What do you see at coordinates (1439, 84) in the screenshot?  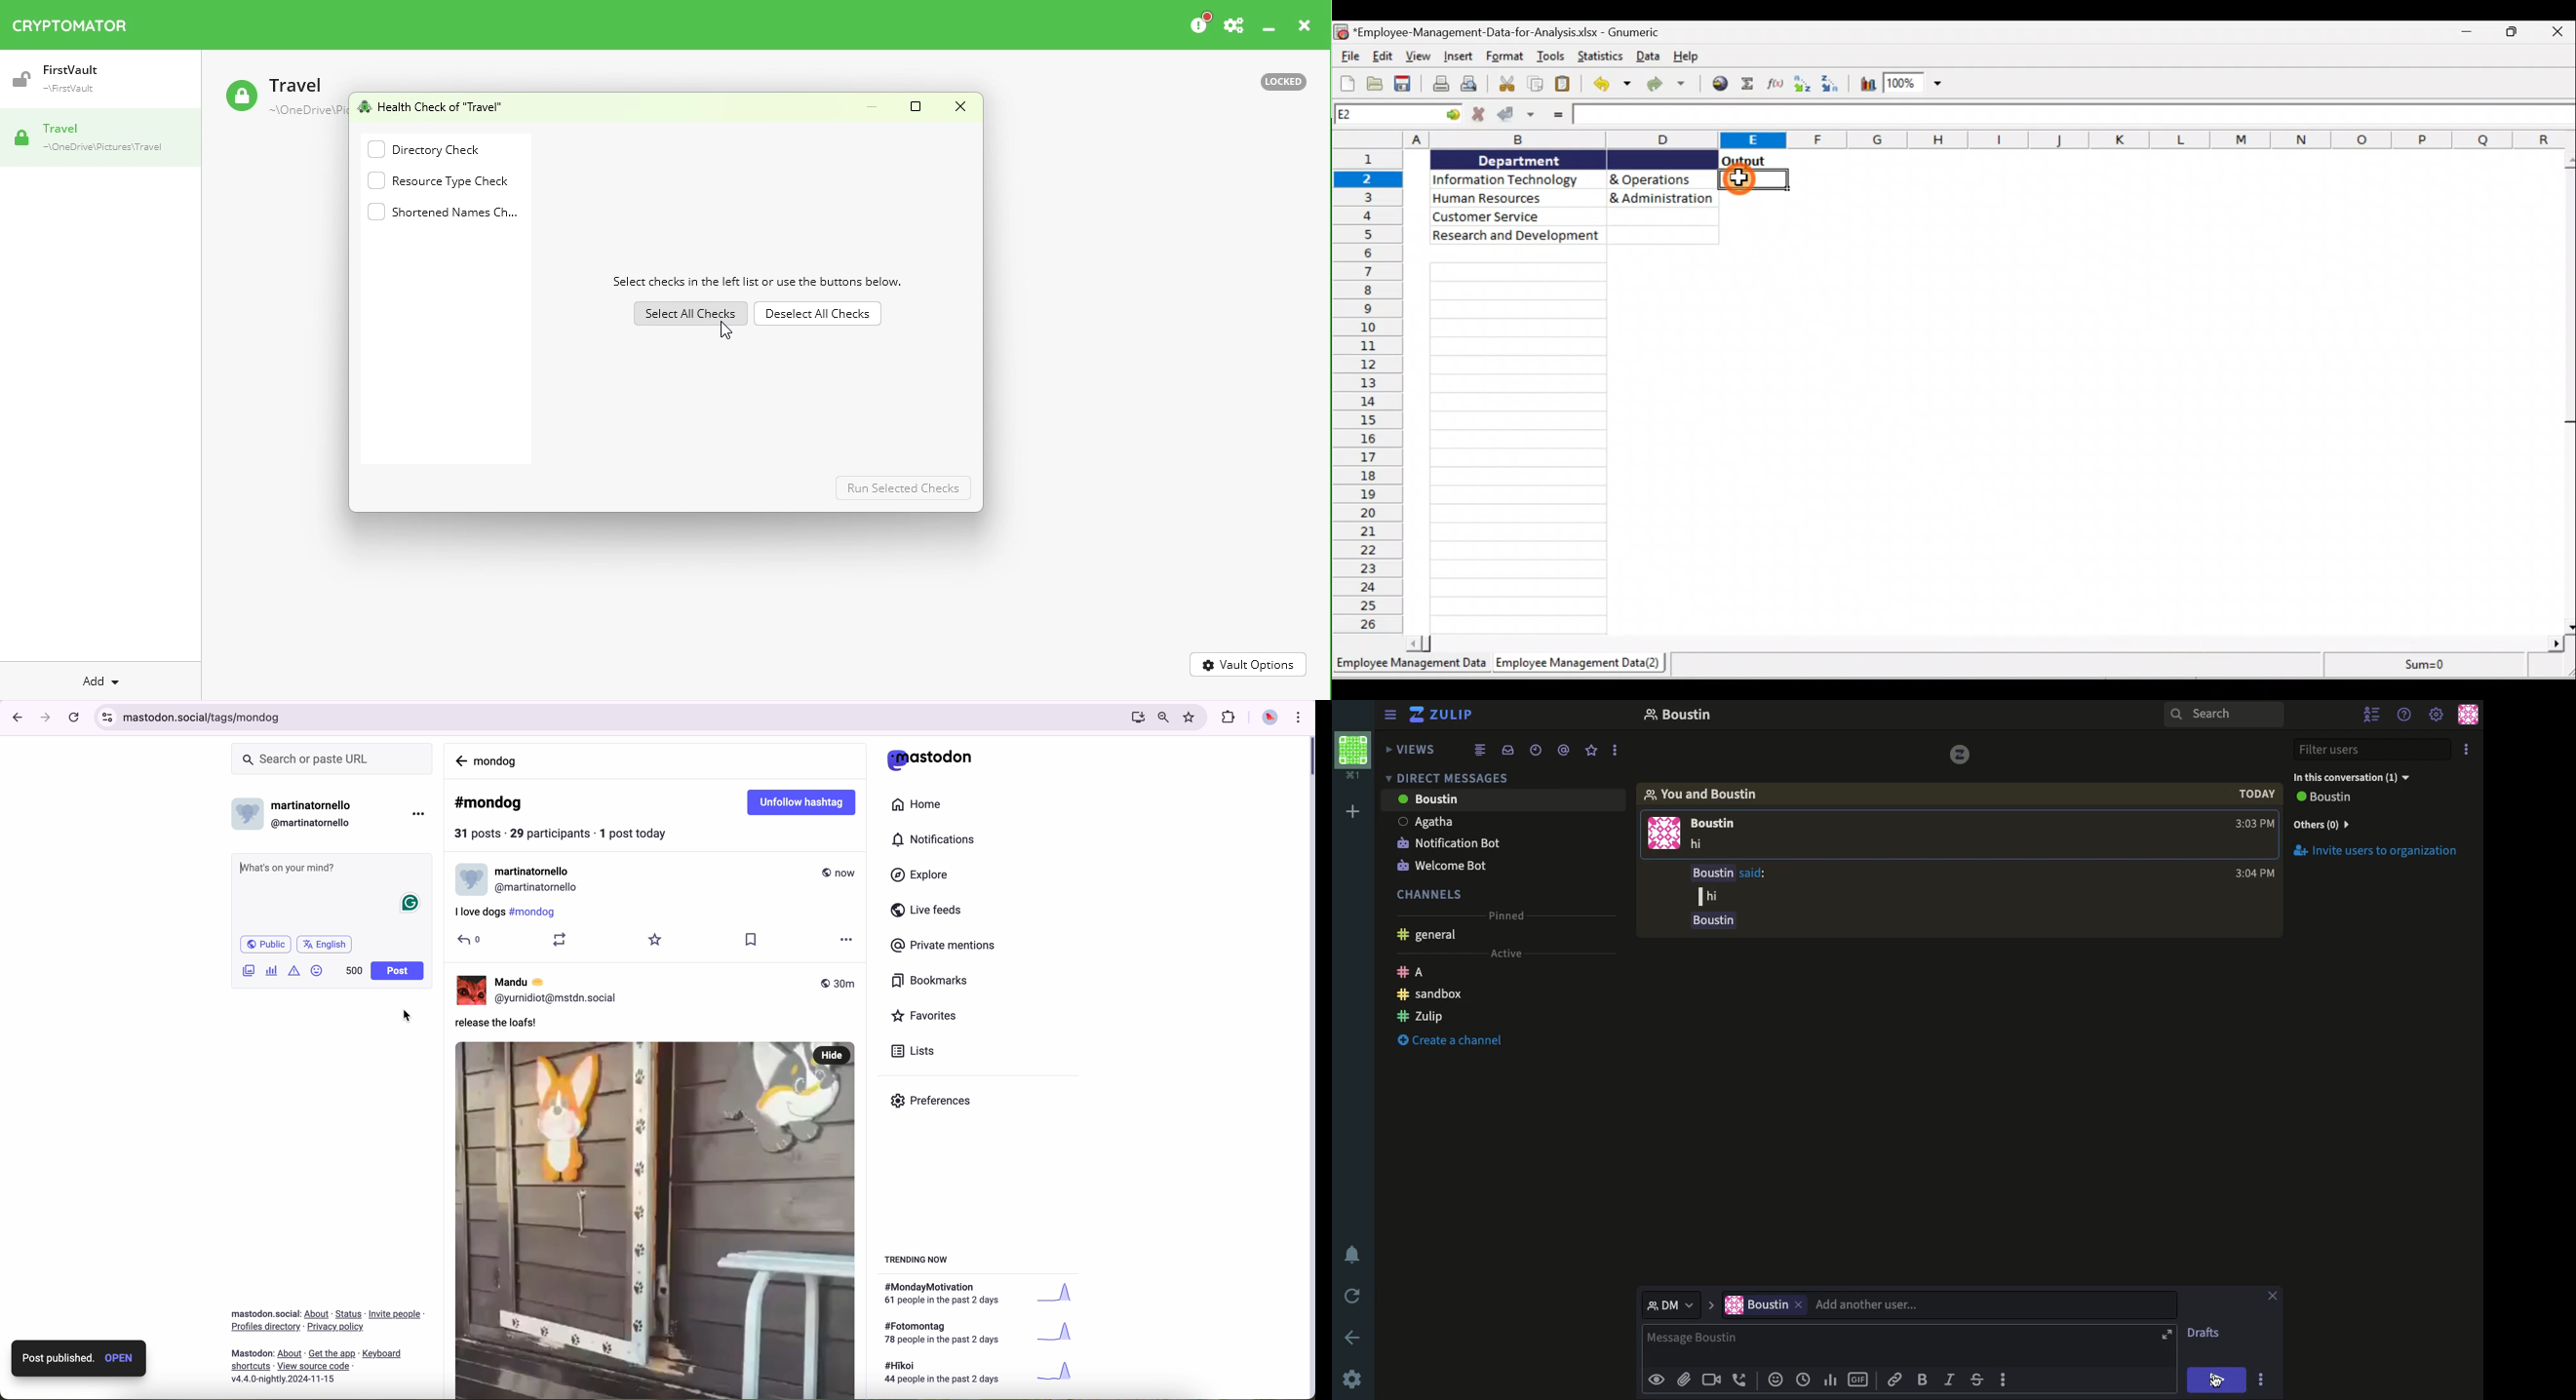 I see `Print the current file` at bounding box center [1439, 84].